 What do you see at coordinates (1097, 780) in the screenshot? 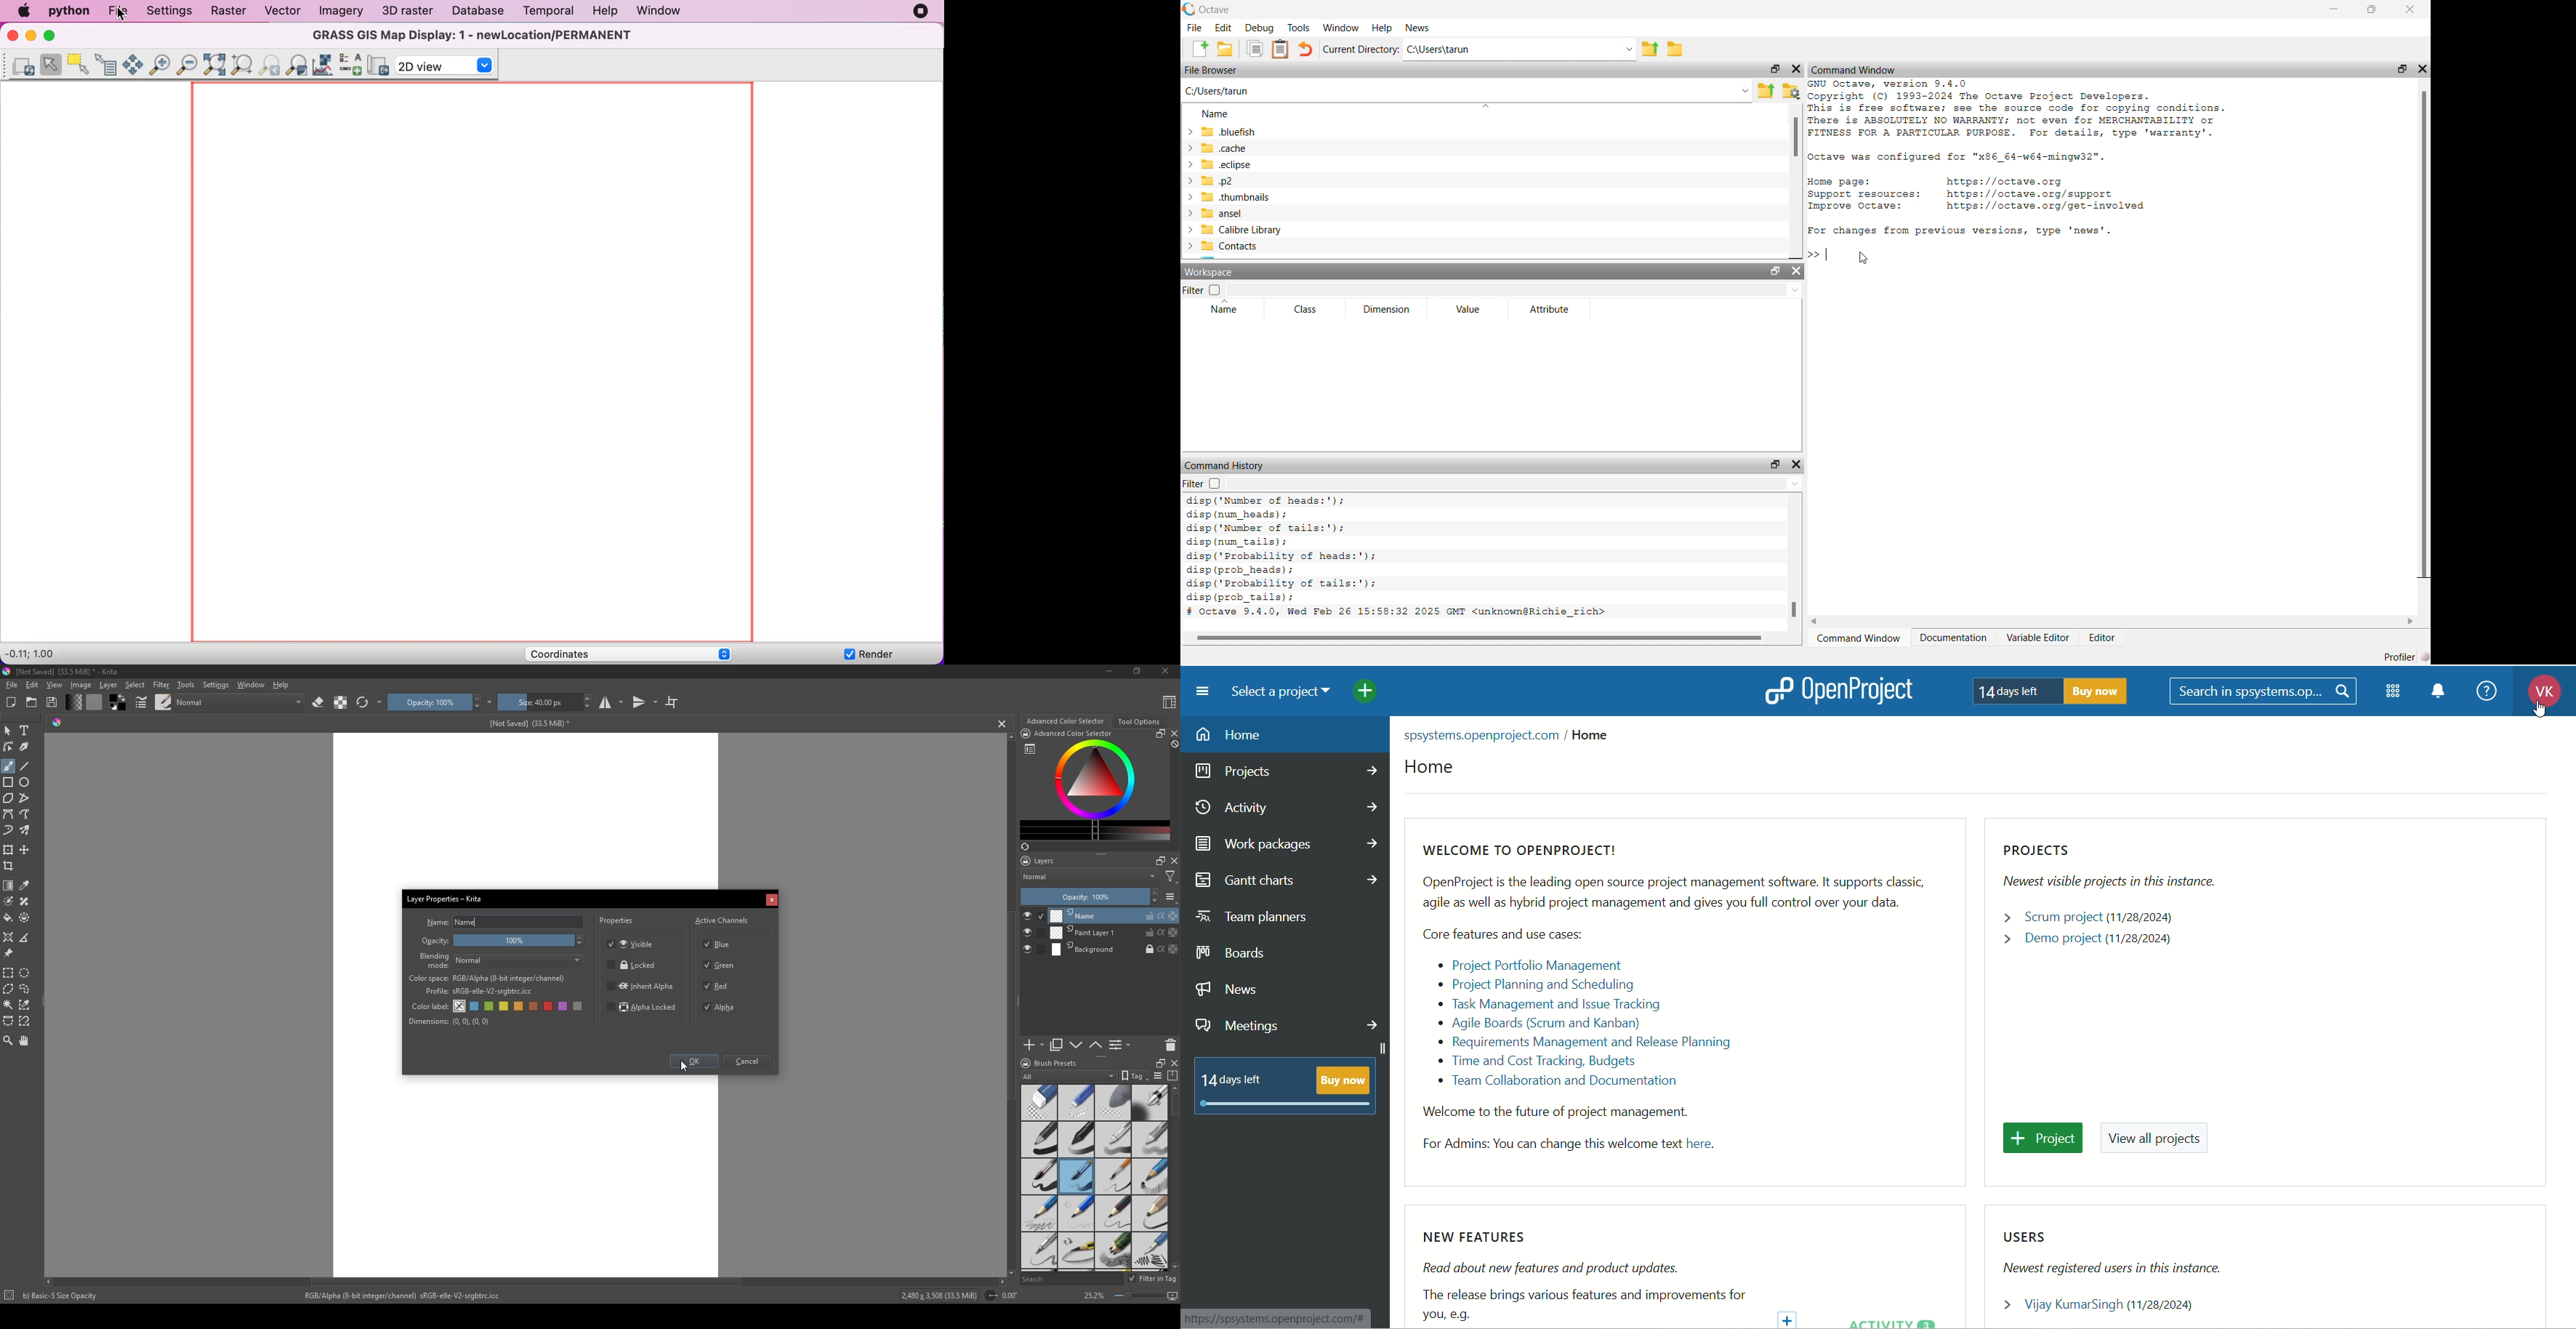
I see `colors display` at bounding box center [1097, 780].